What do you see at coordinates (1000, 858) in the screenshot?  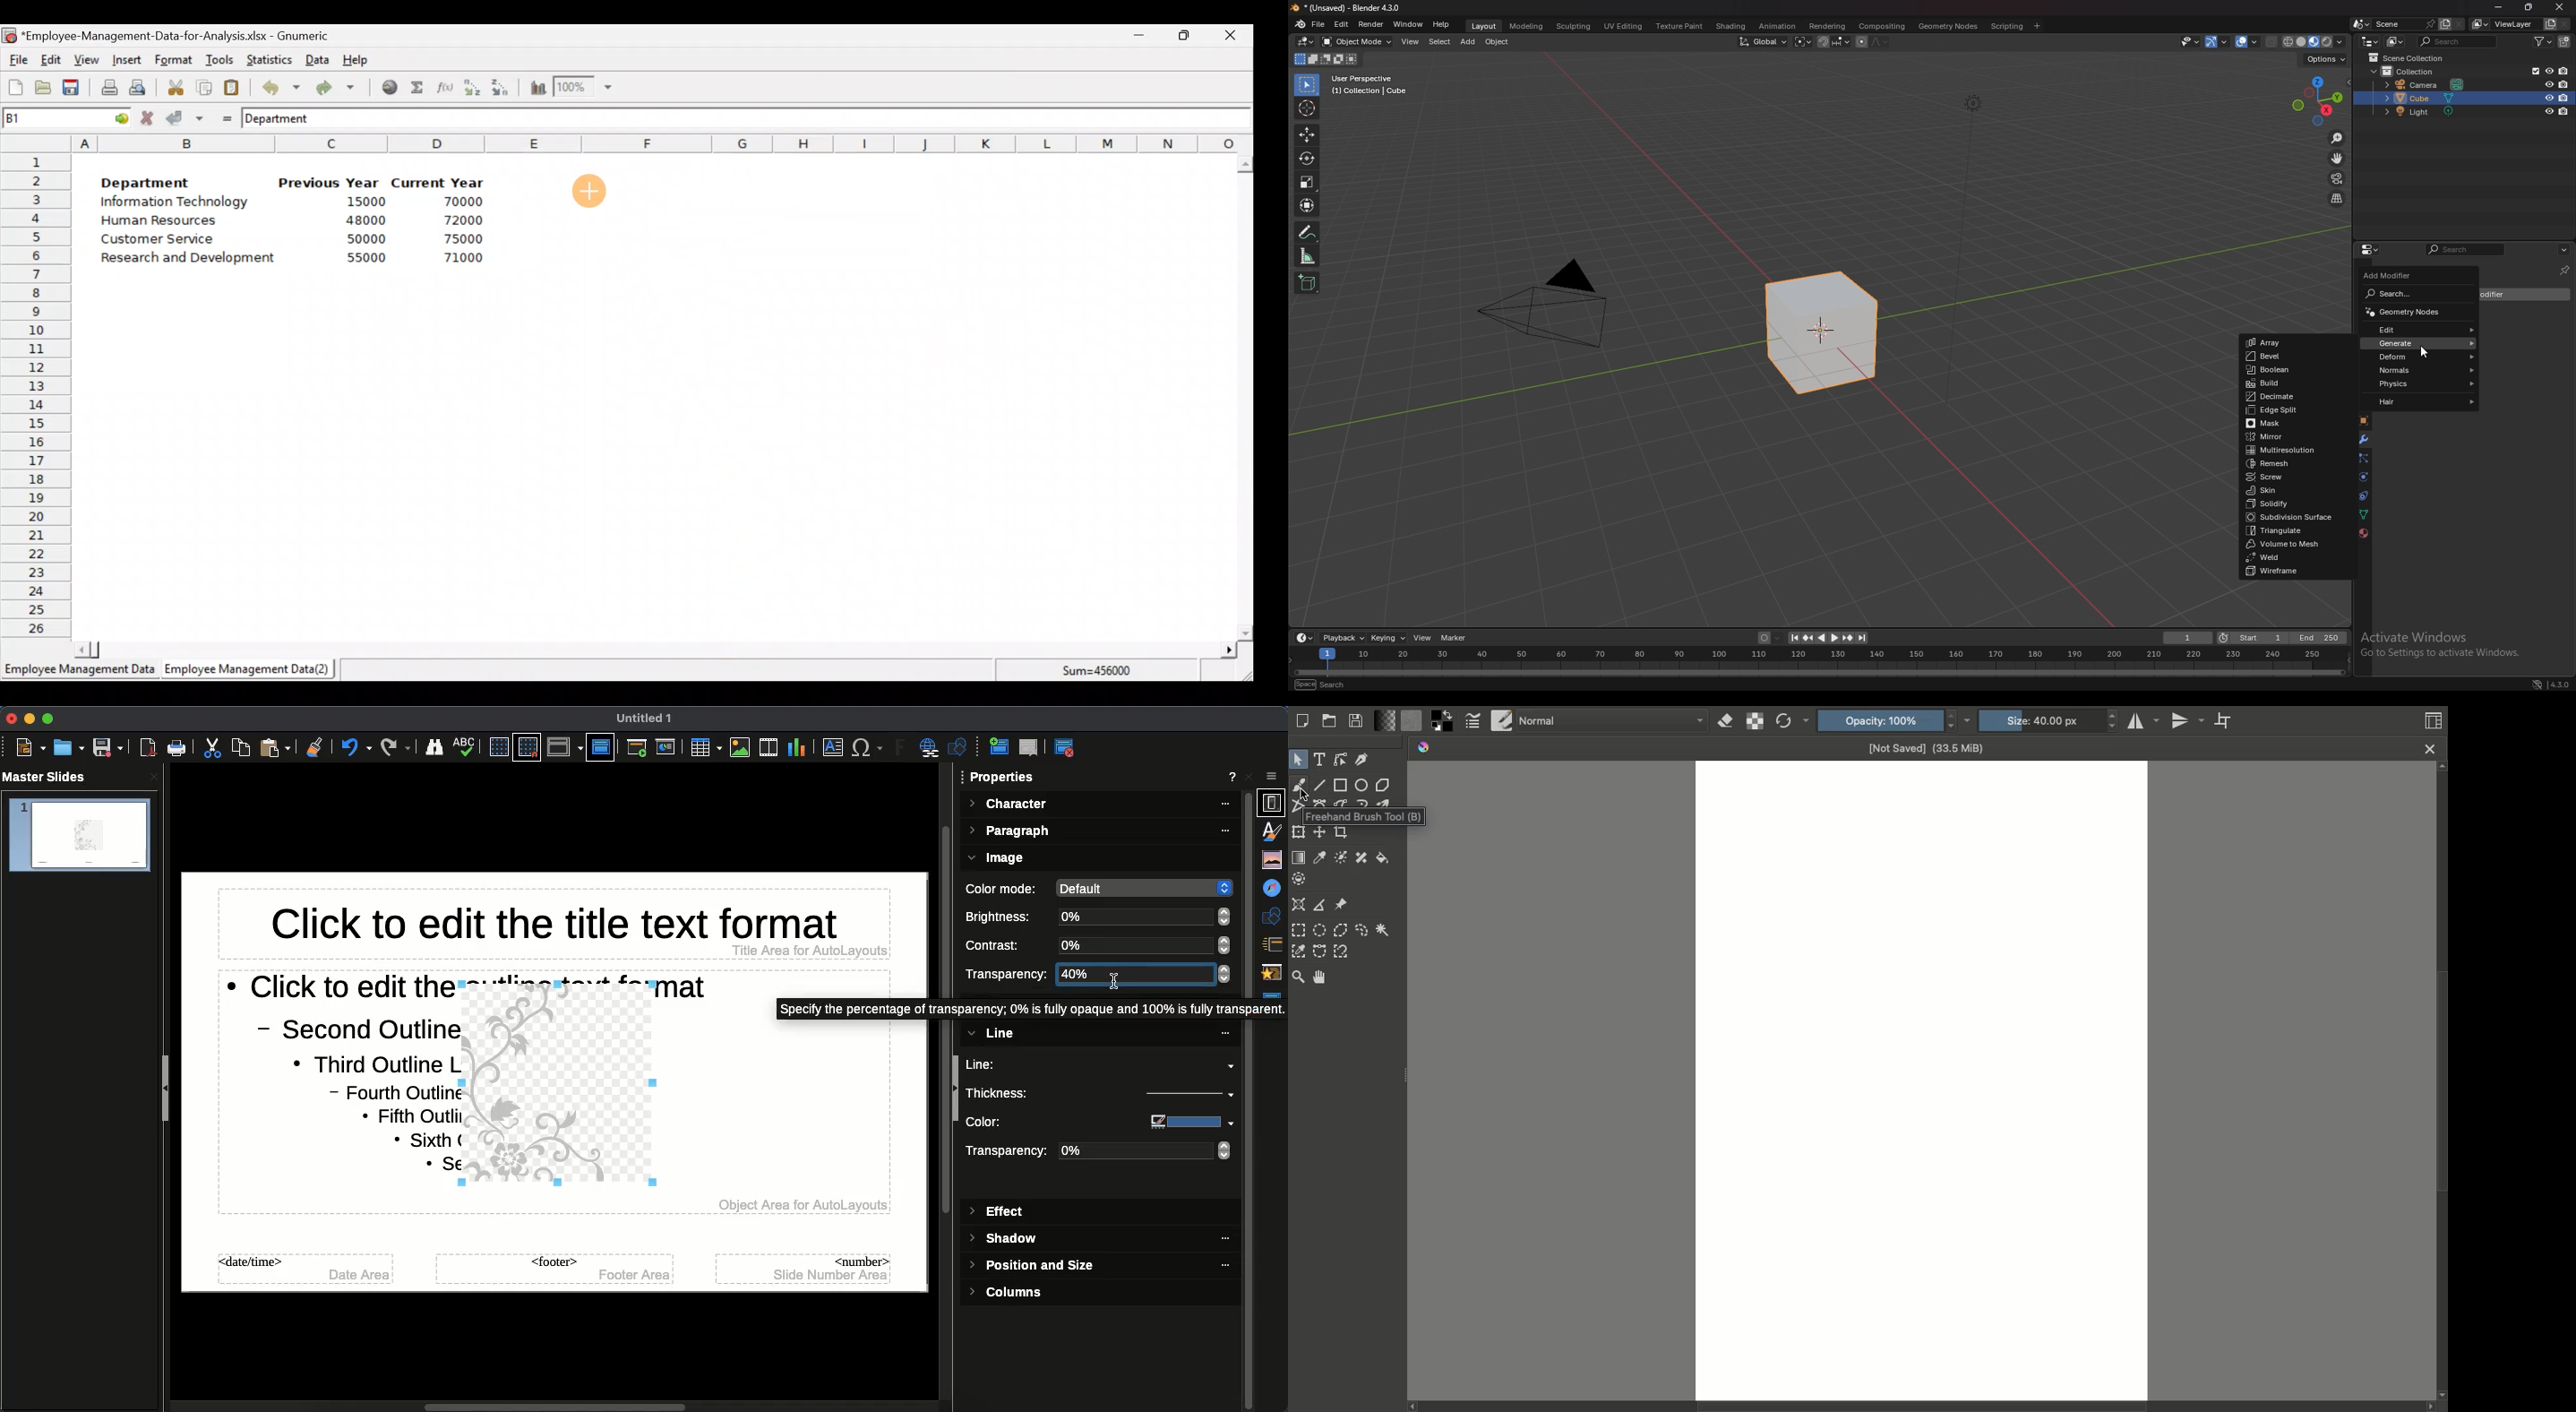 I see `Image` at bounding box center [1000, 858].